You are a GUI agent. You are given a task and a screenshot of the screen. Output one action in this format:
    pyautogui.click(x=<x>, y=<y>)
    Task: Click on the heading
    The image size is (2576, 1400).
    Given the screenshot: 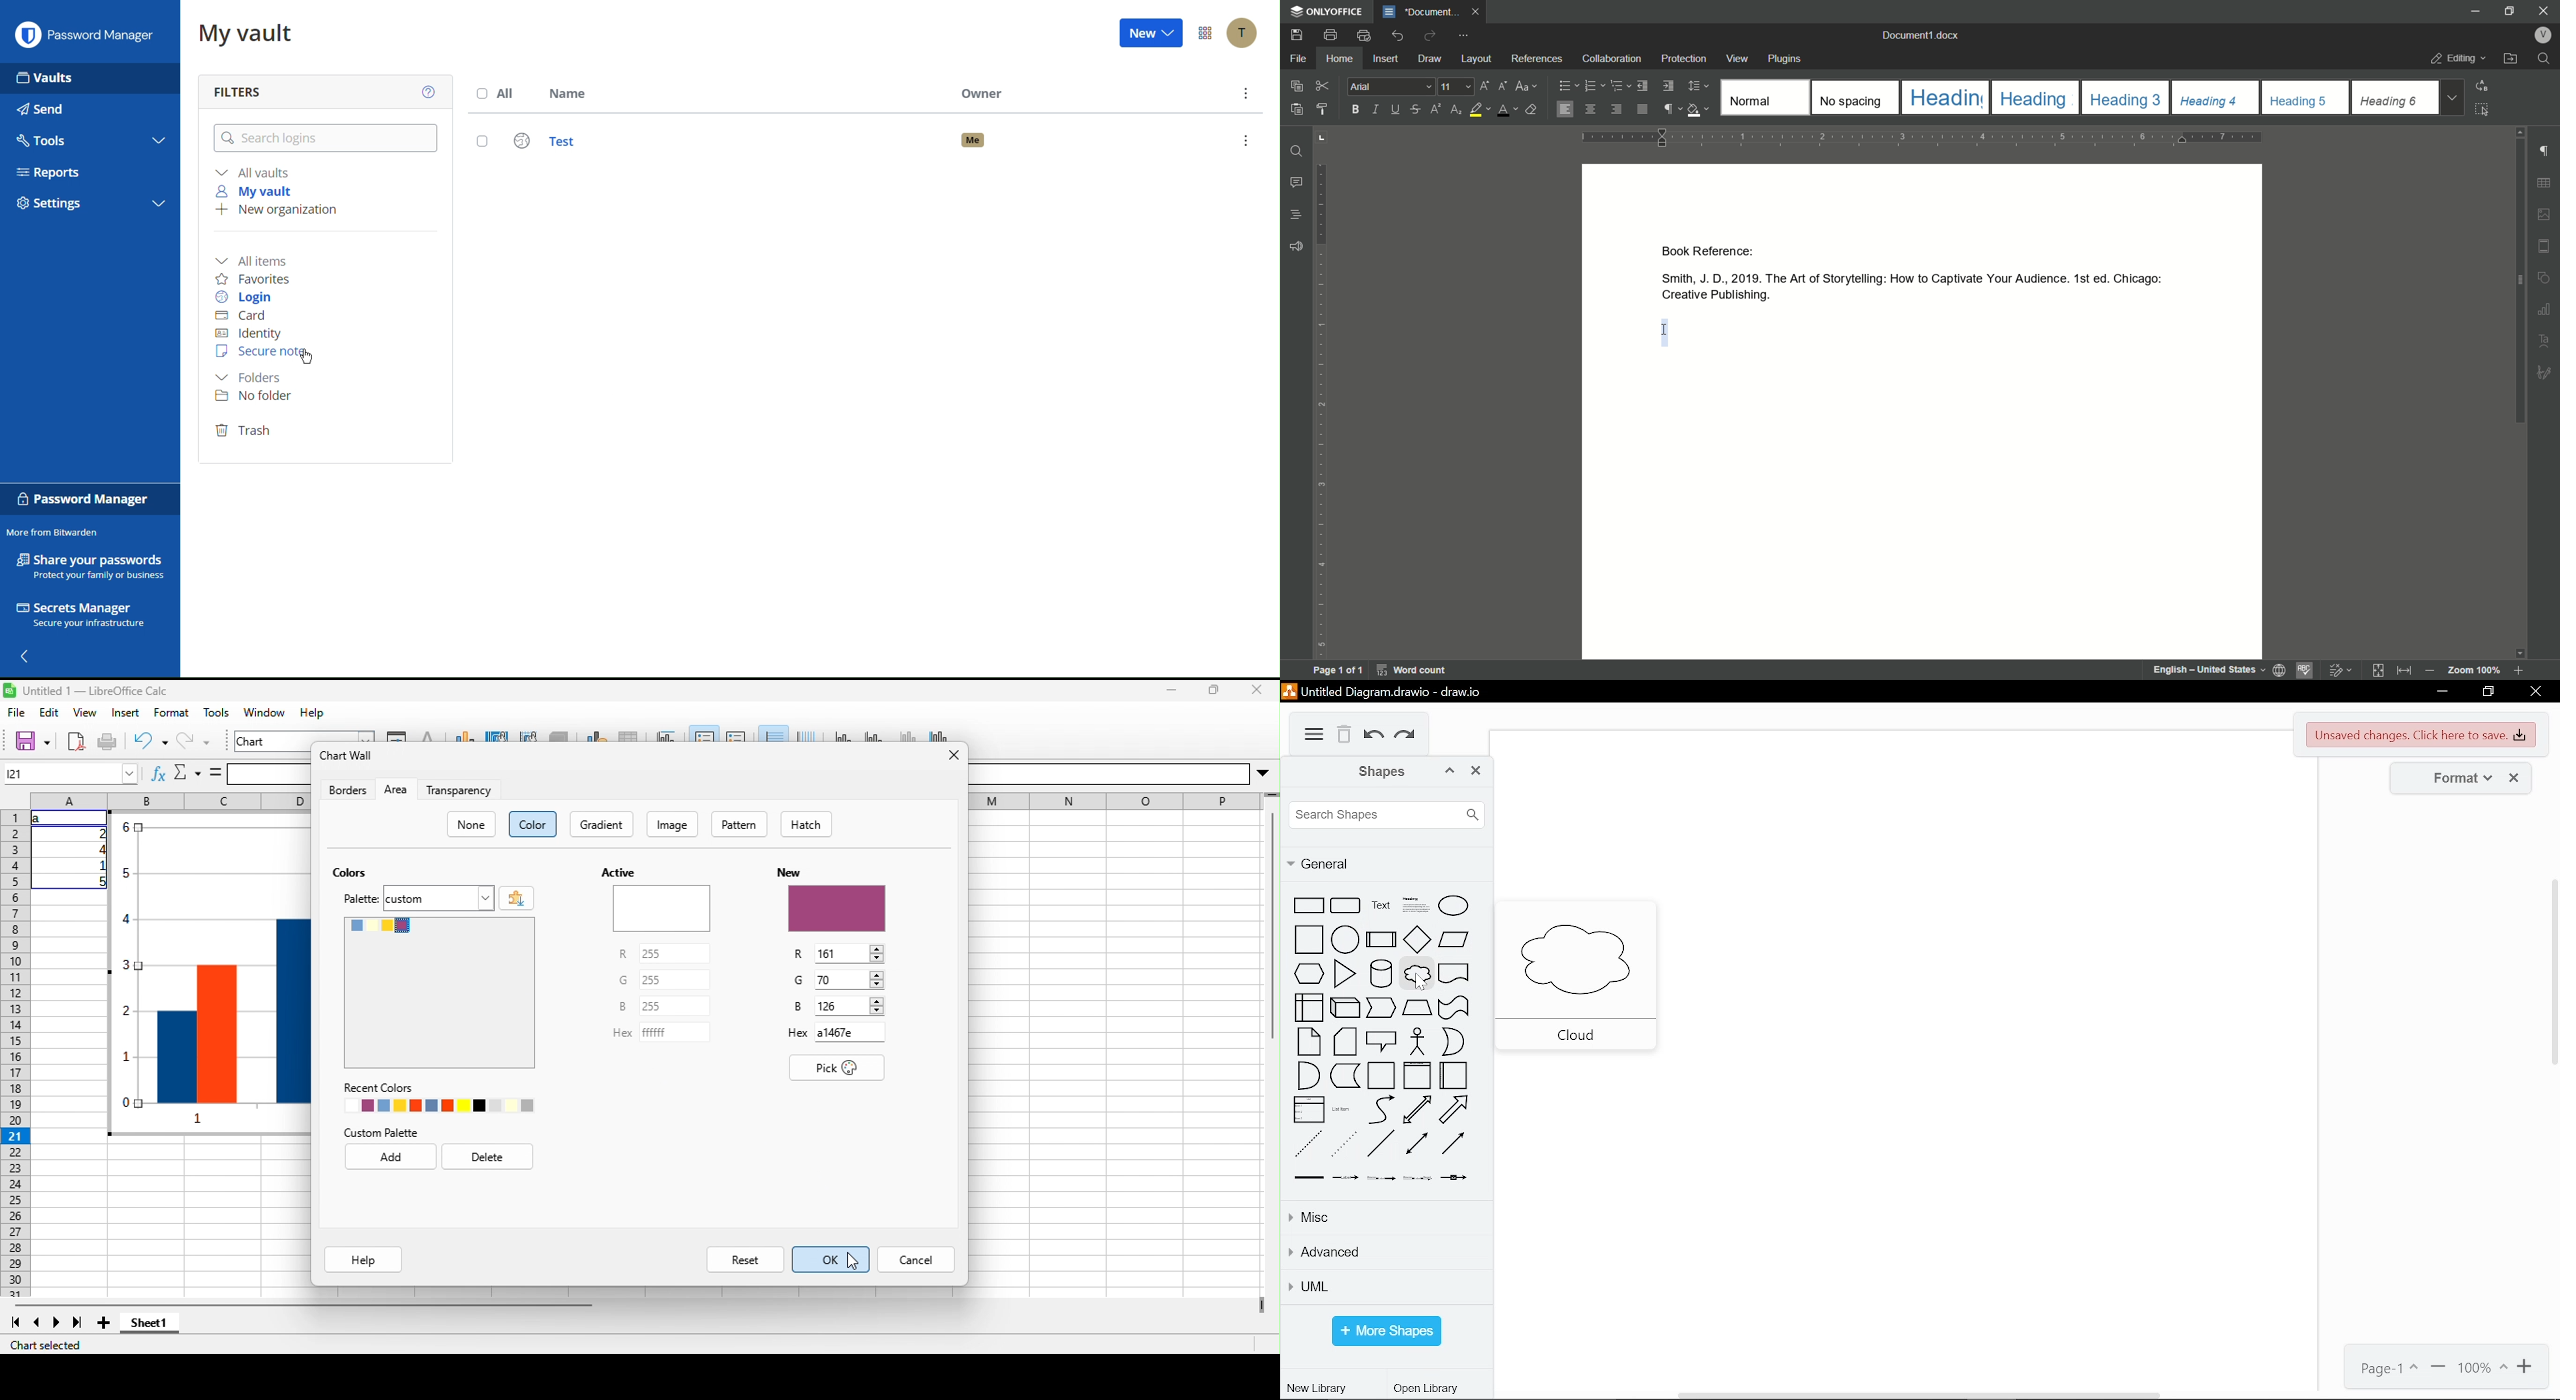 What is the action you would take?
    pyautogui.click(x=1295, y=215)
    